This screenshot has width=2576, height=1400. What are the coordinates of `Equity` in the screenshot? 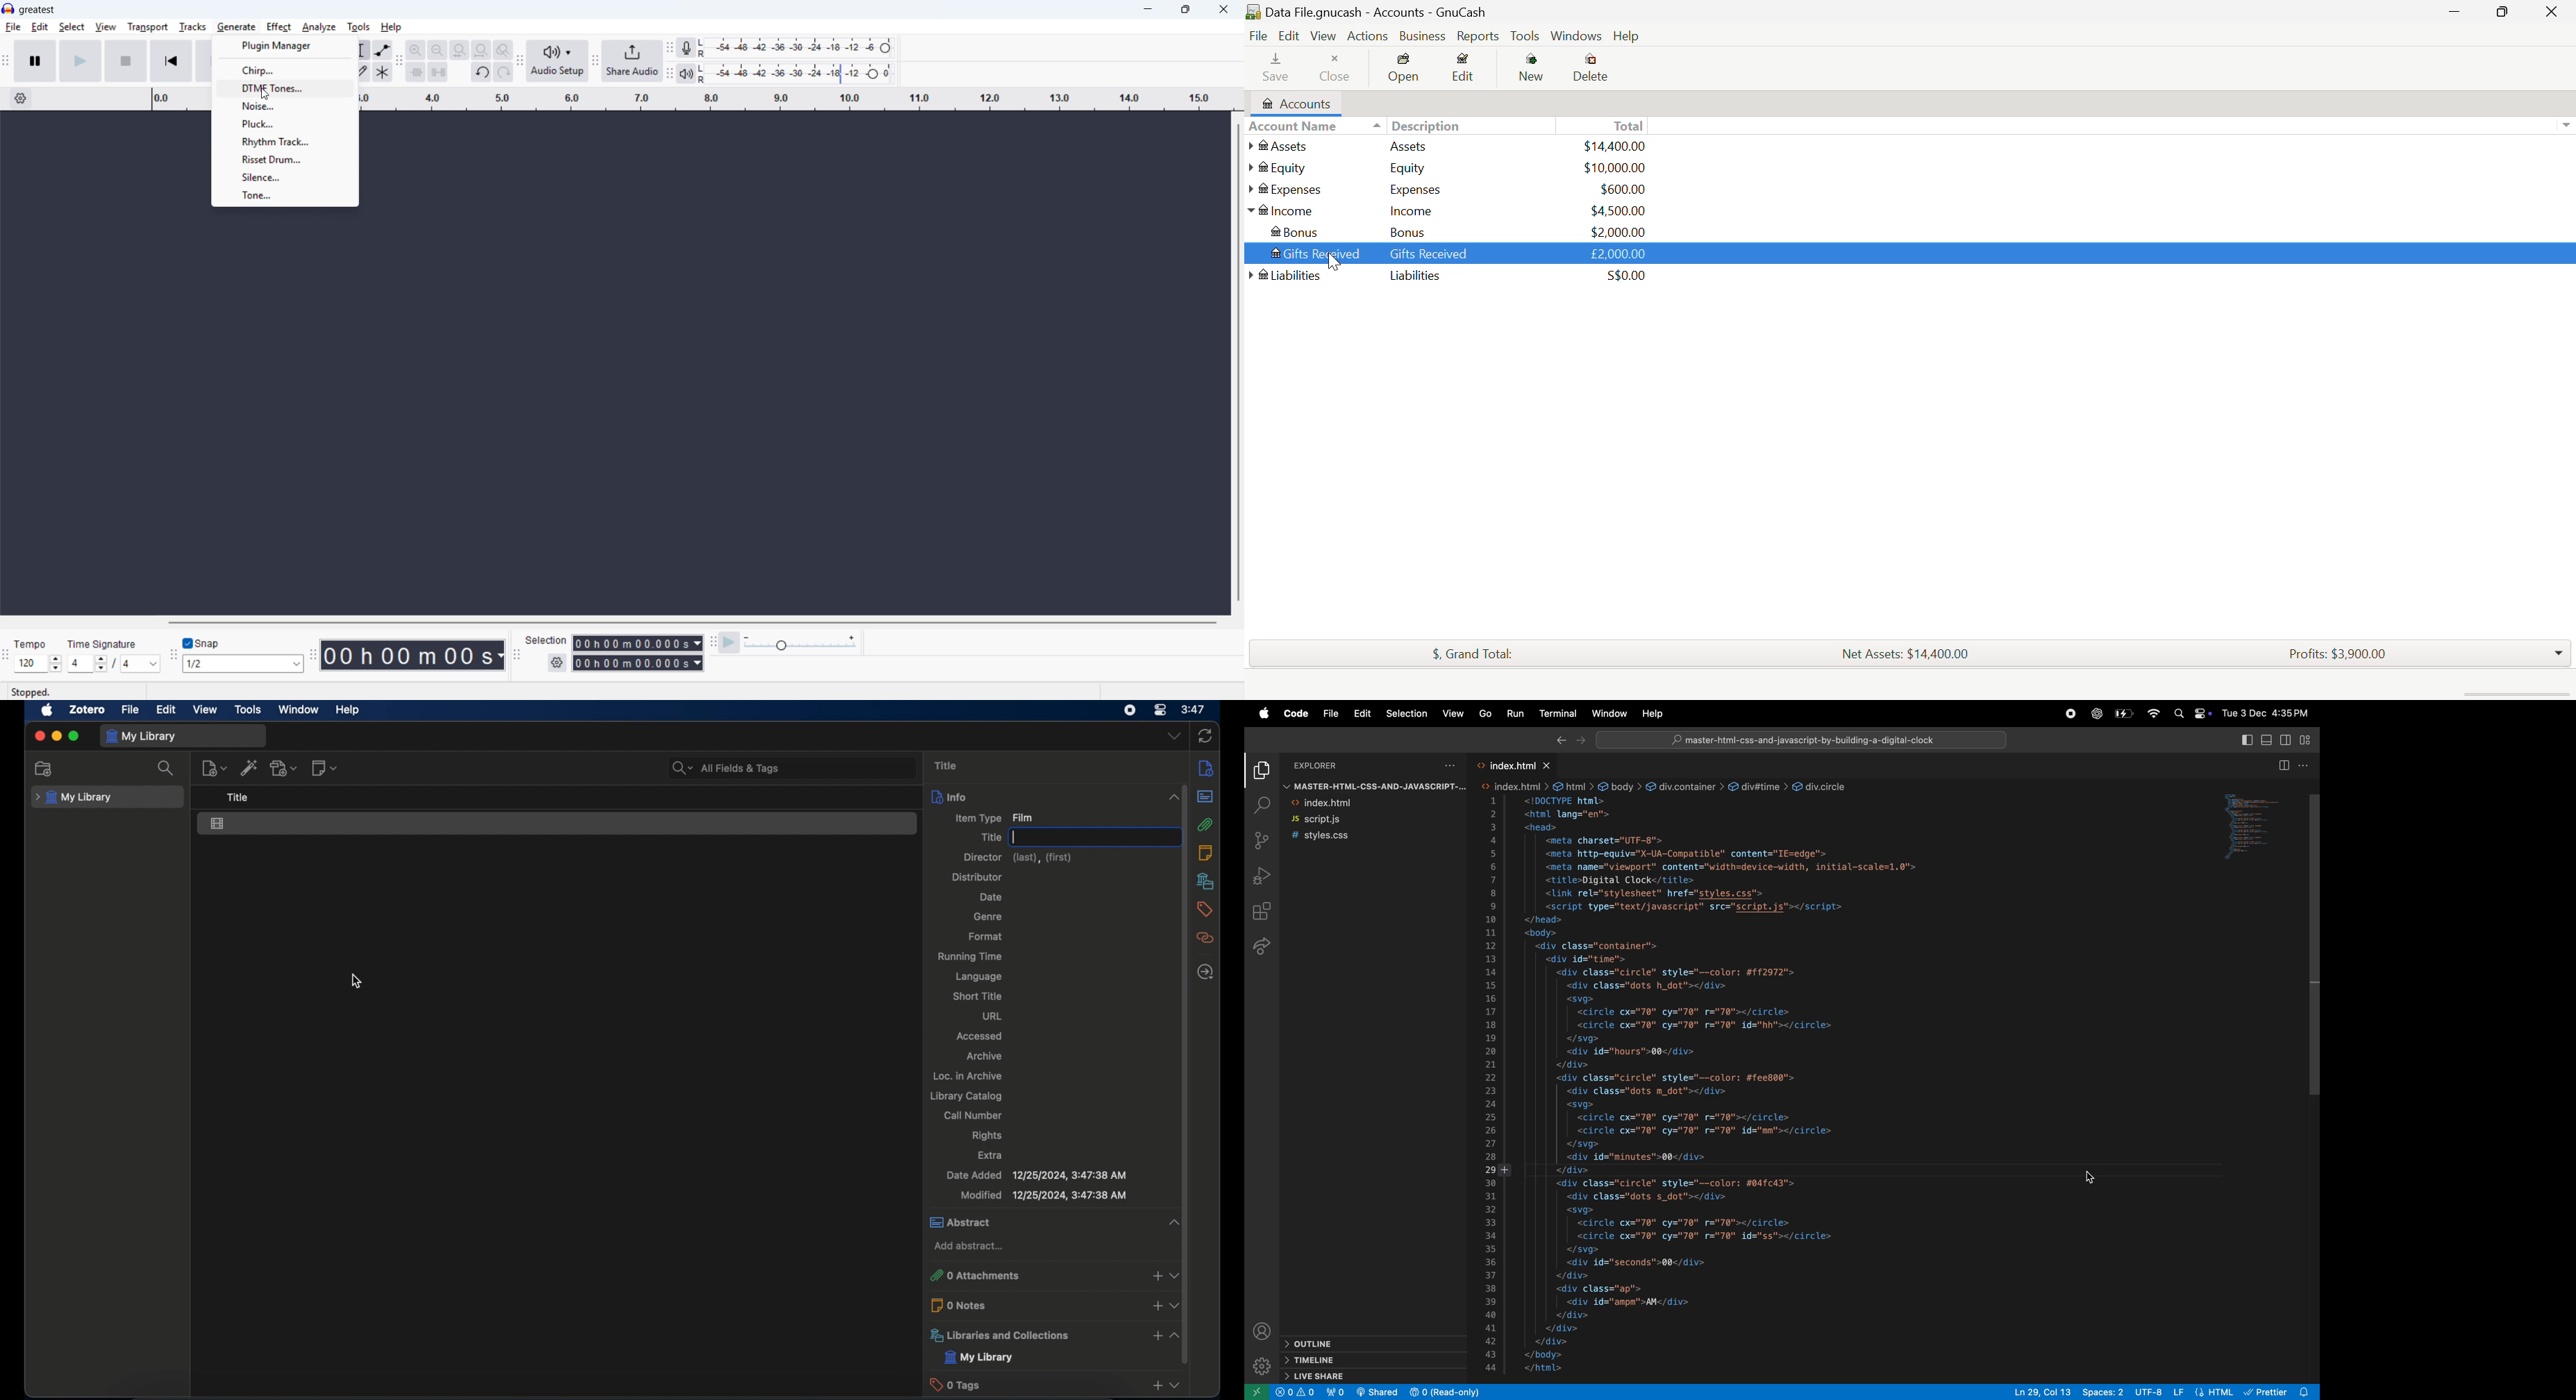 It's located at (1410, 168).